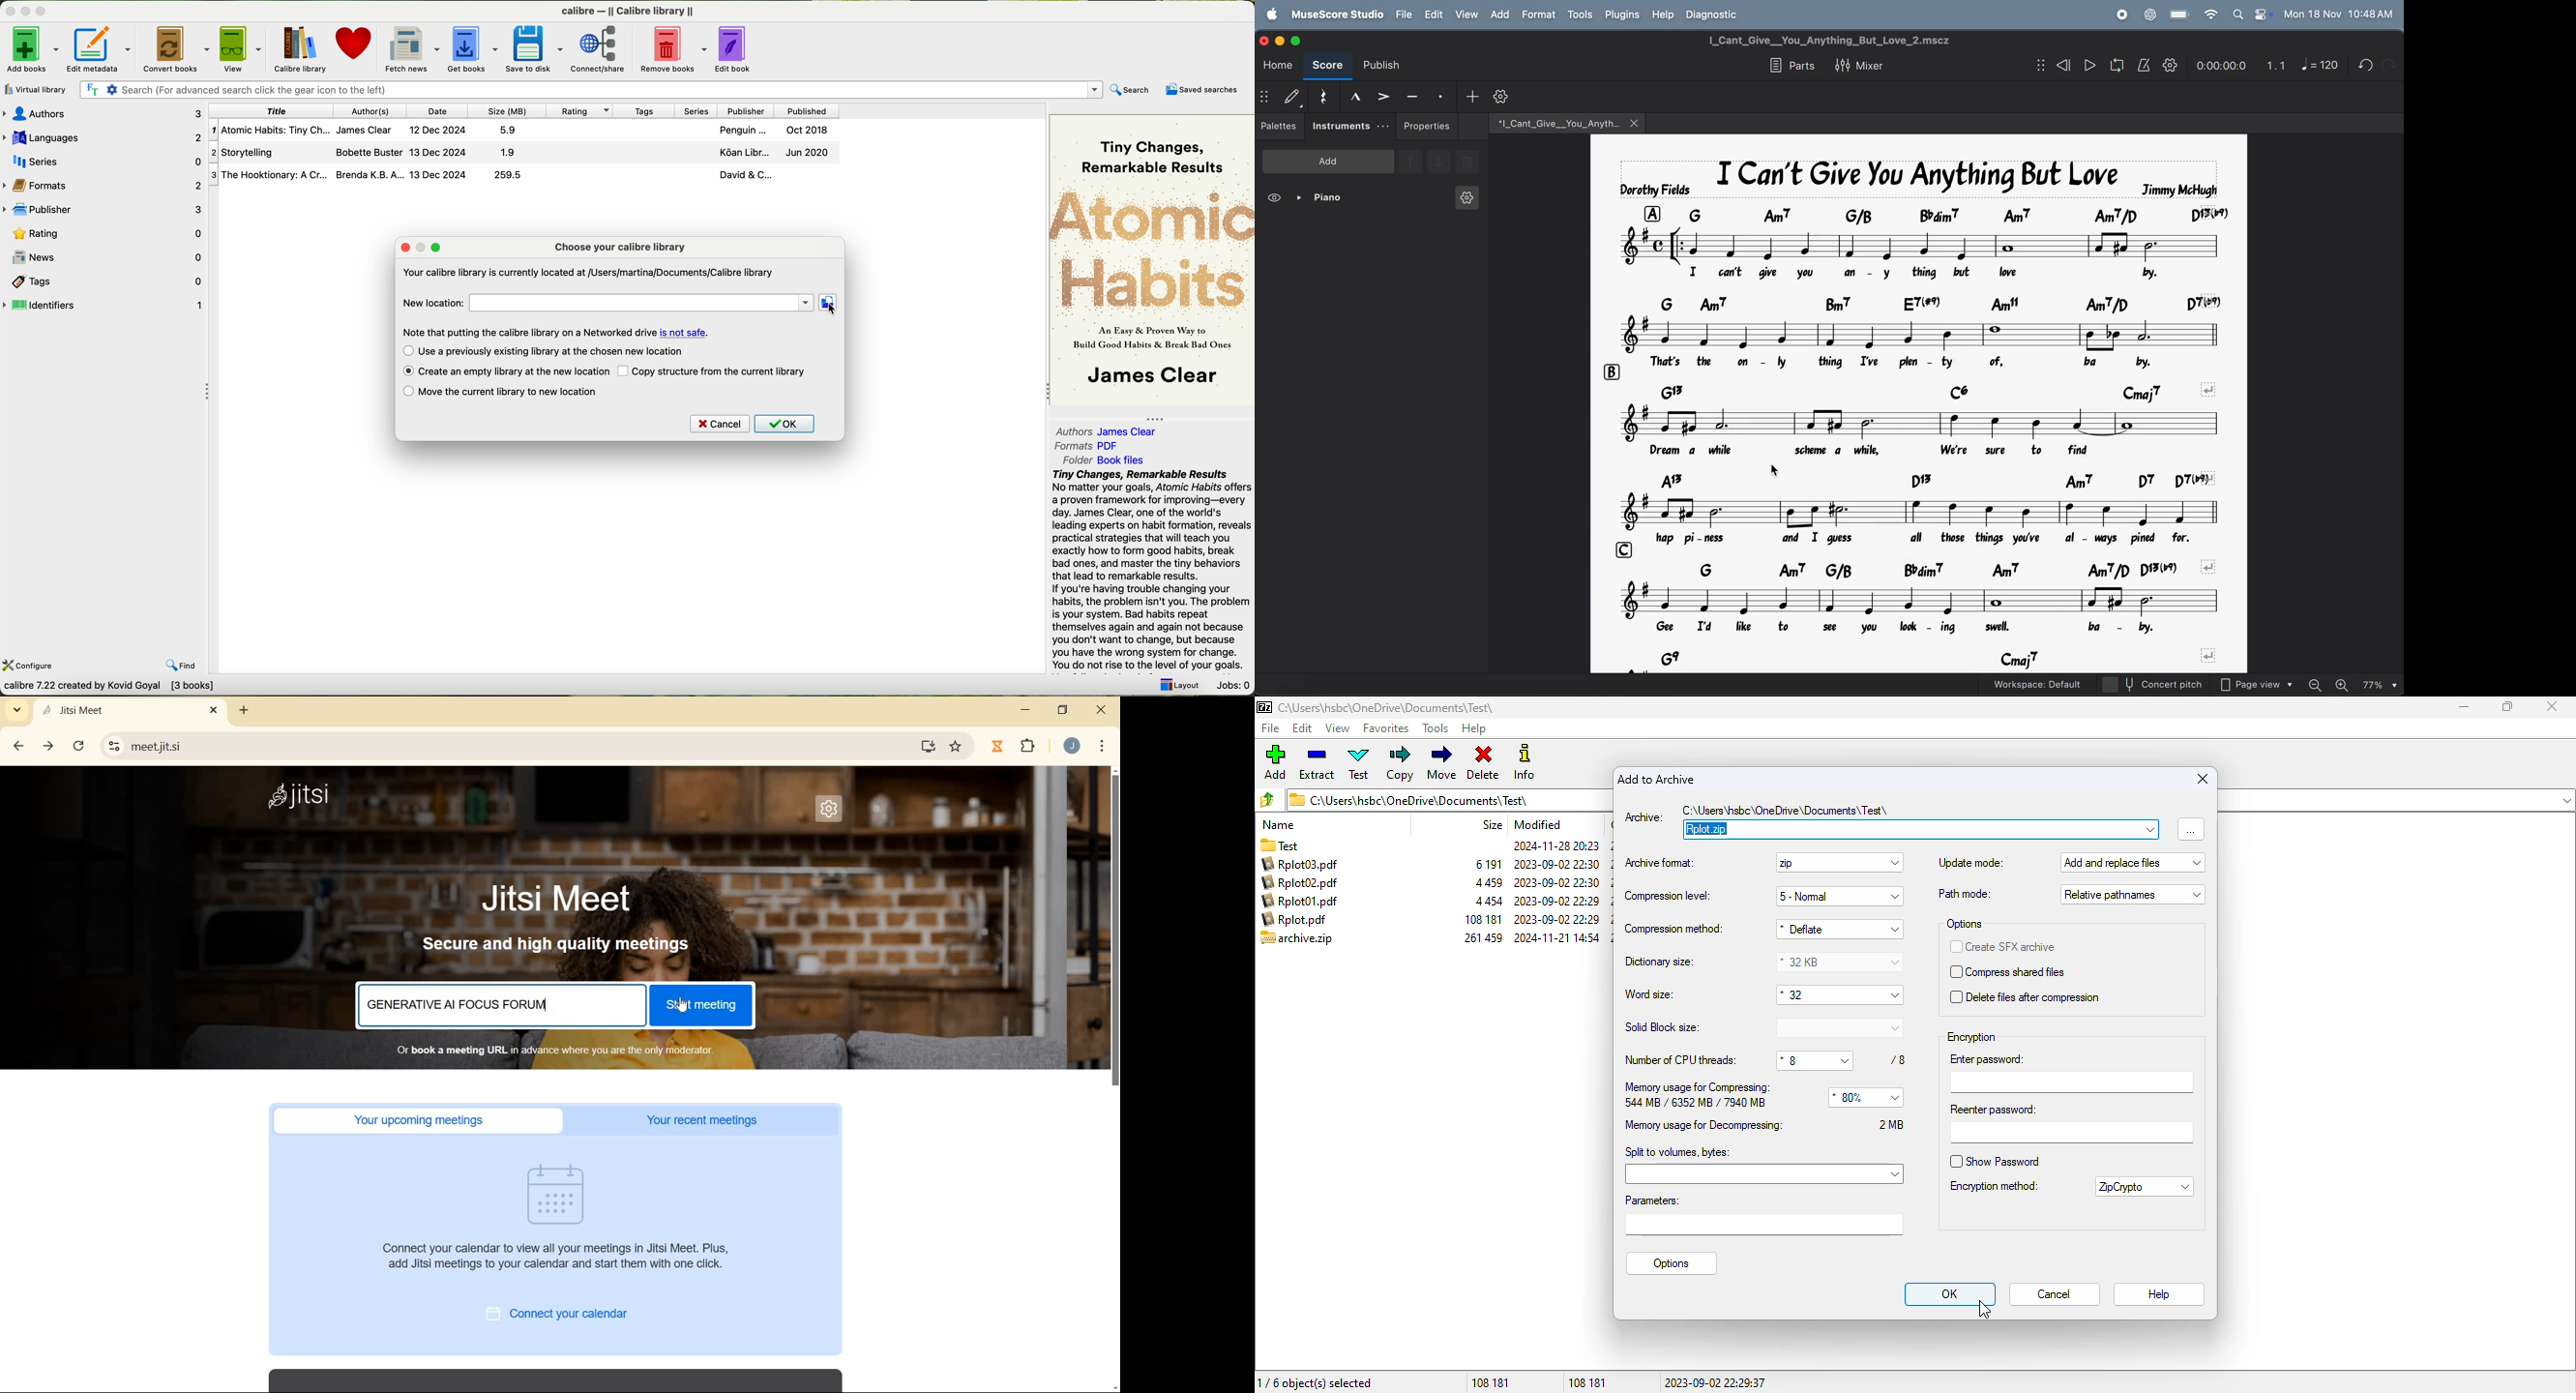 Image resolution: width=2576 pixels, height=1400 pixels. What do you see at coordinates (1281, 40) in the screenshot?
I see `minimize` at bounding box center [1281, 40].